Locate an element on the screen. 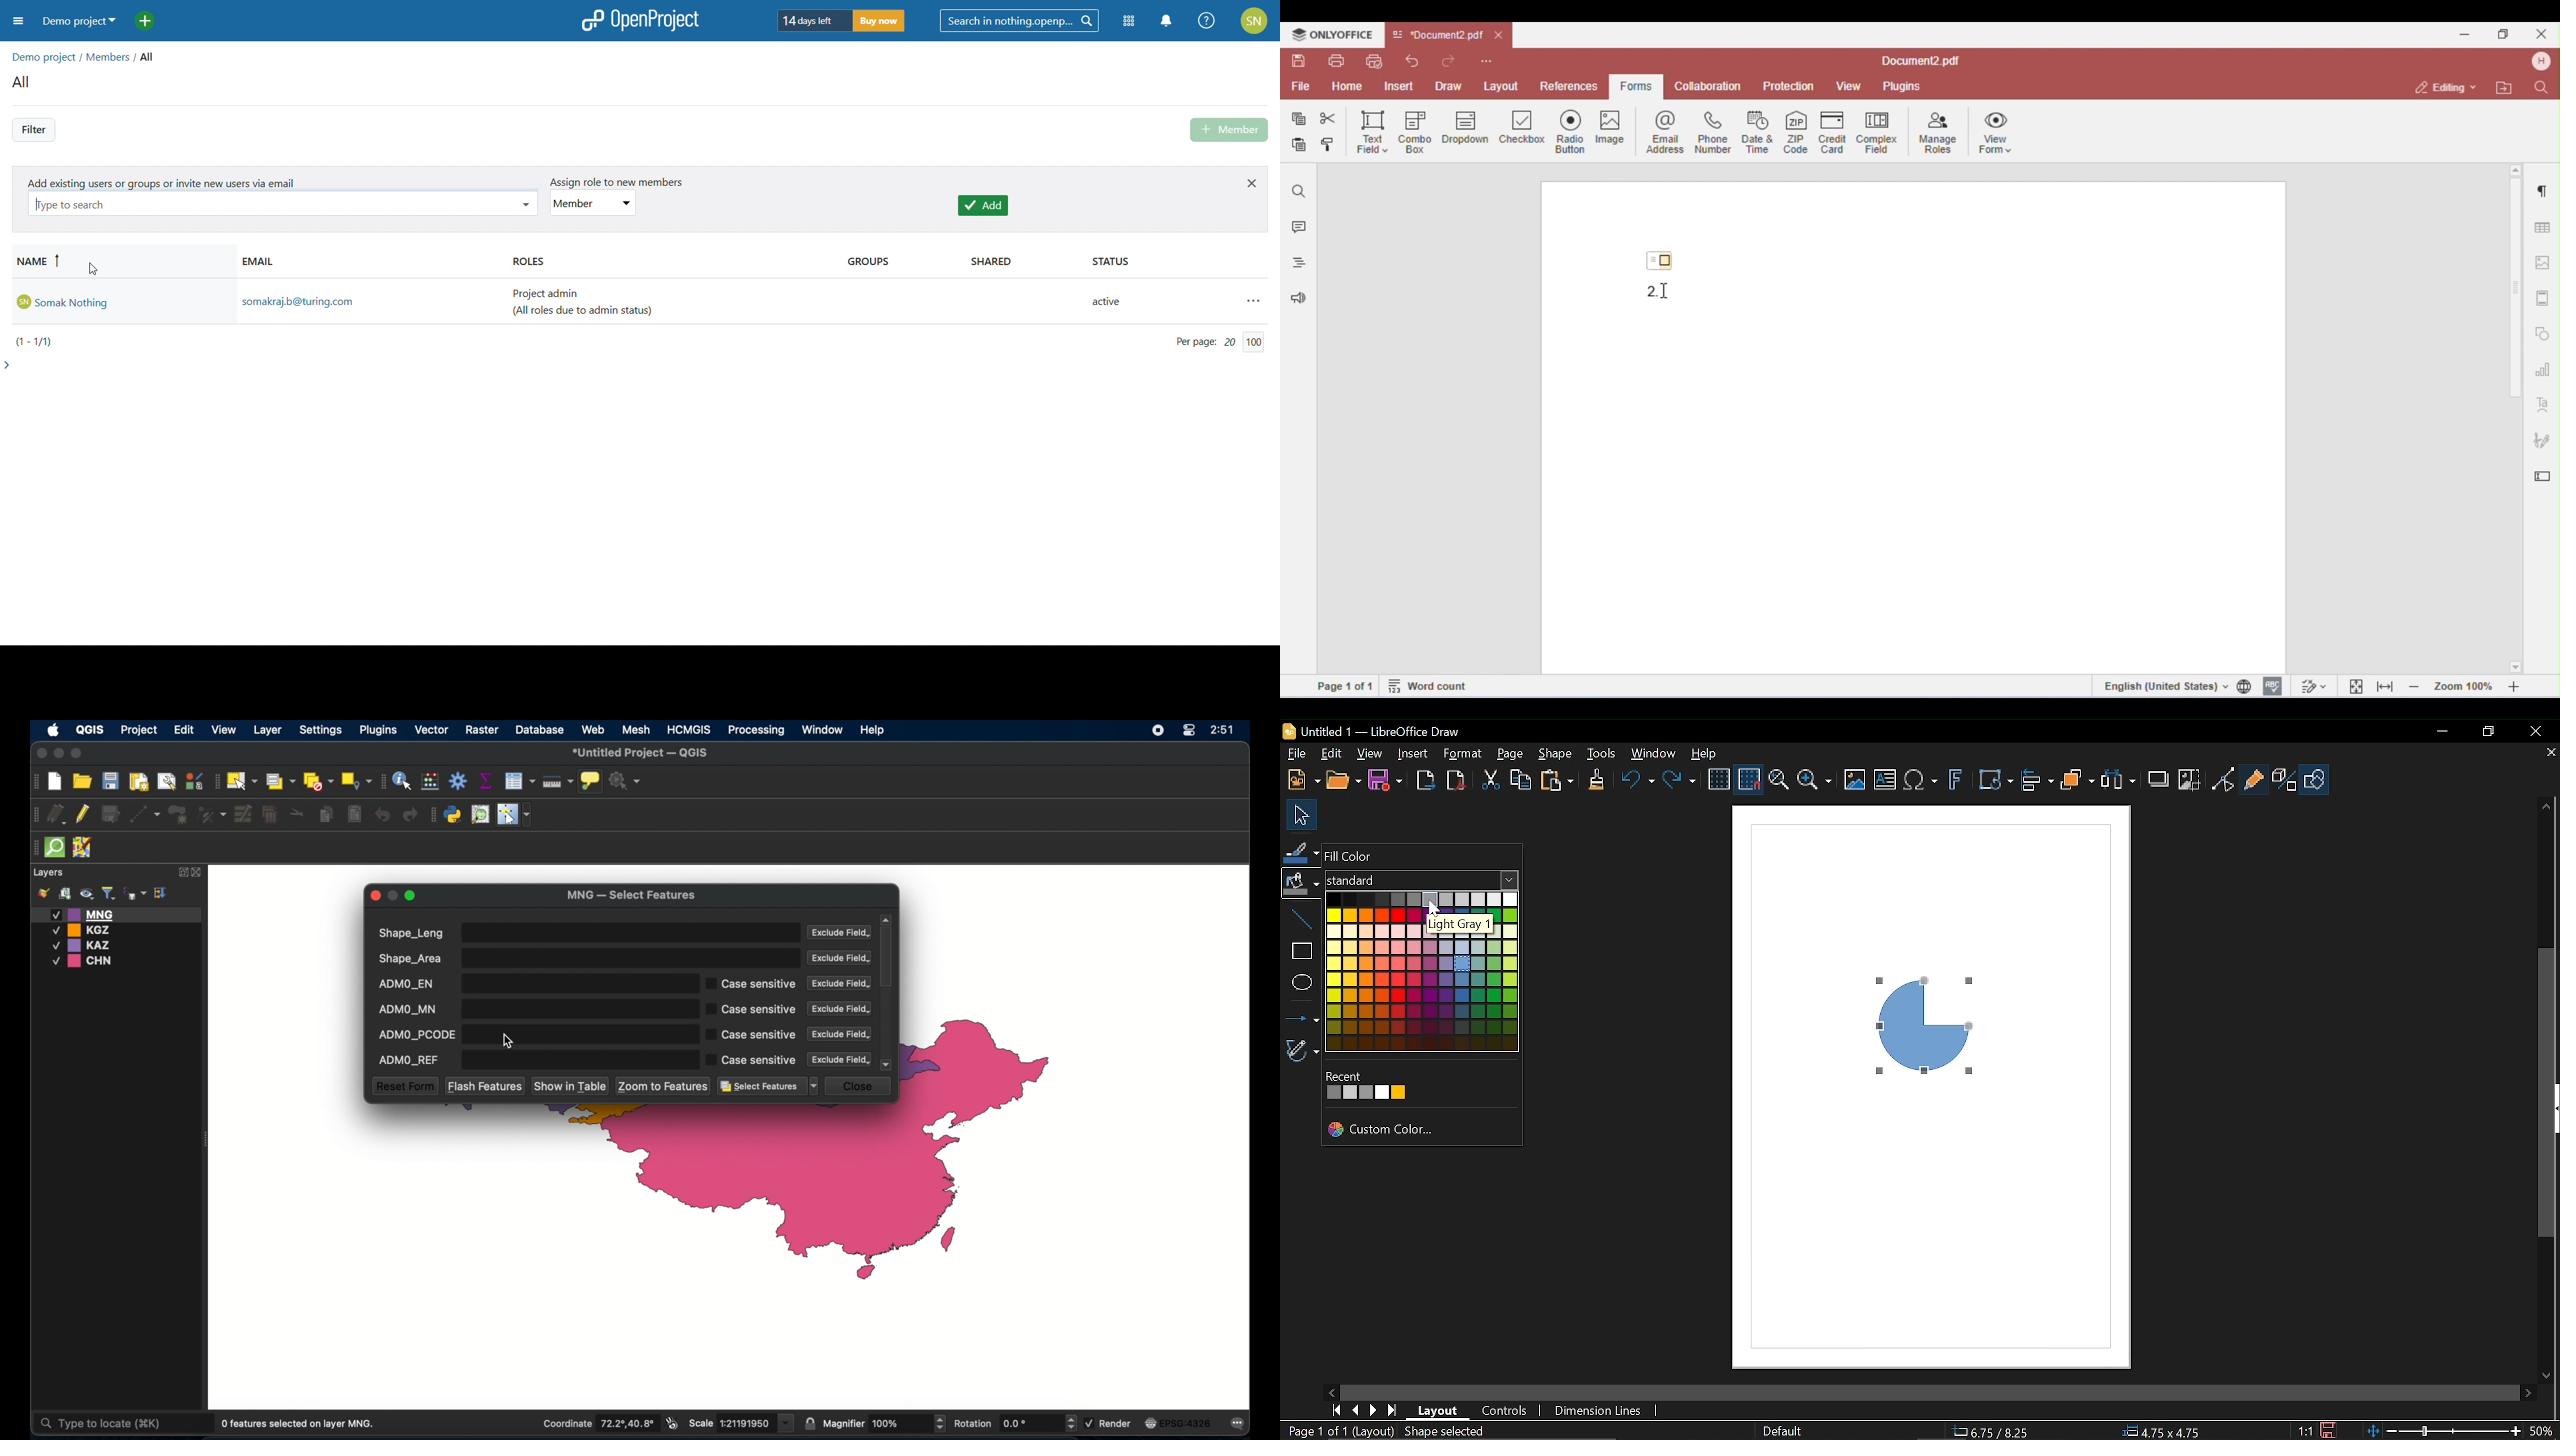  4.75x4.75 (object size) is located at coordinates (2160, 1432).